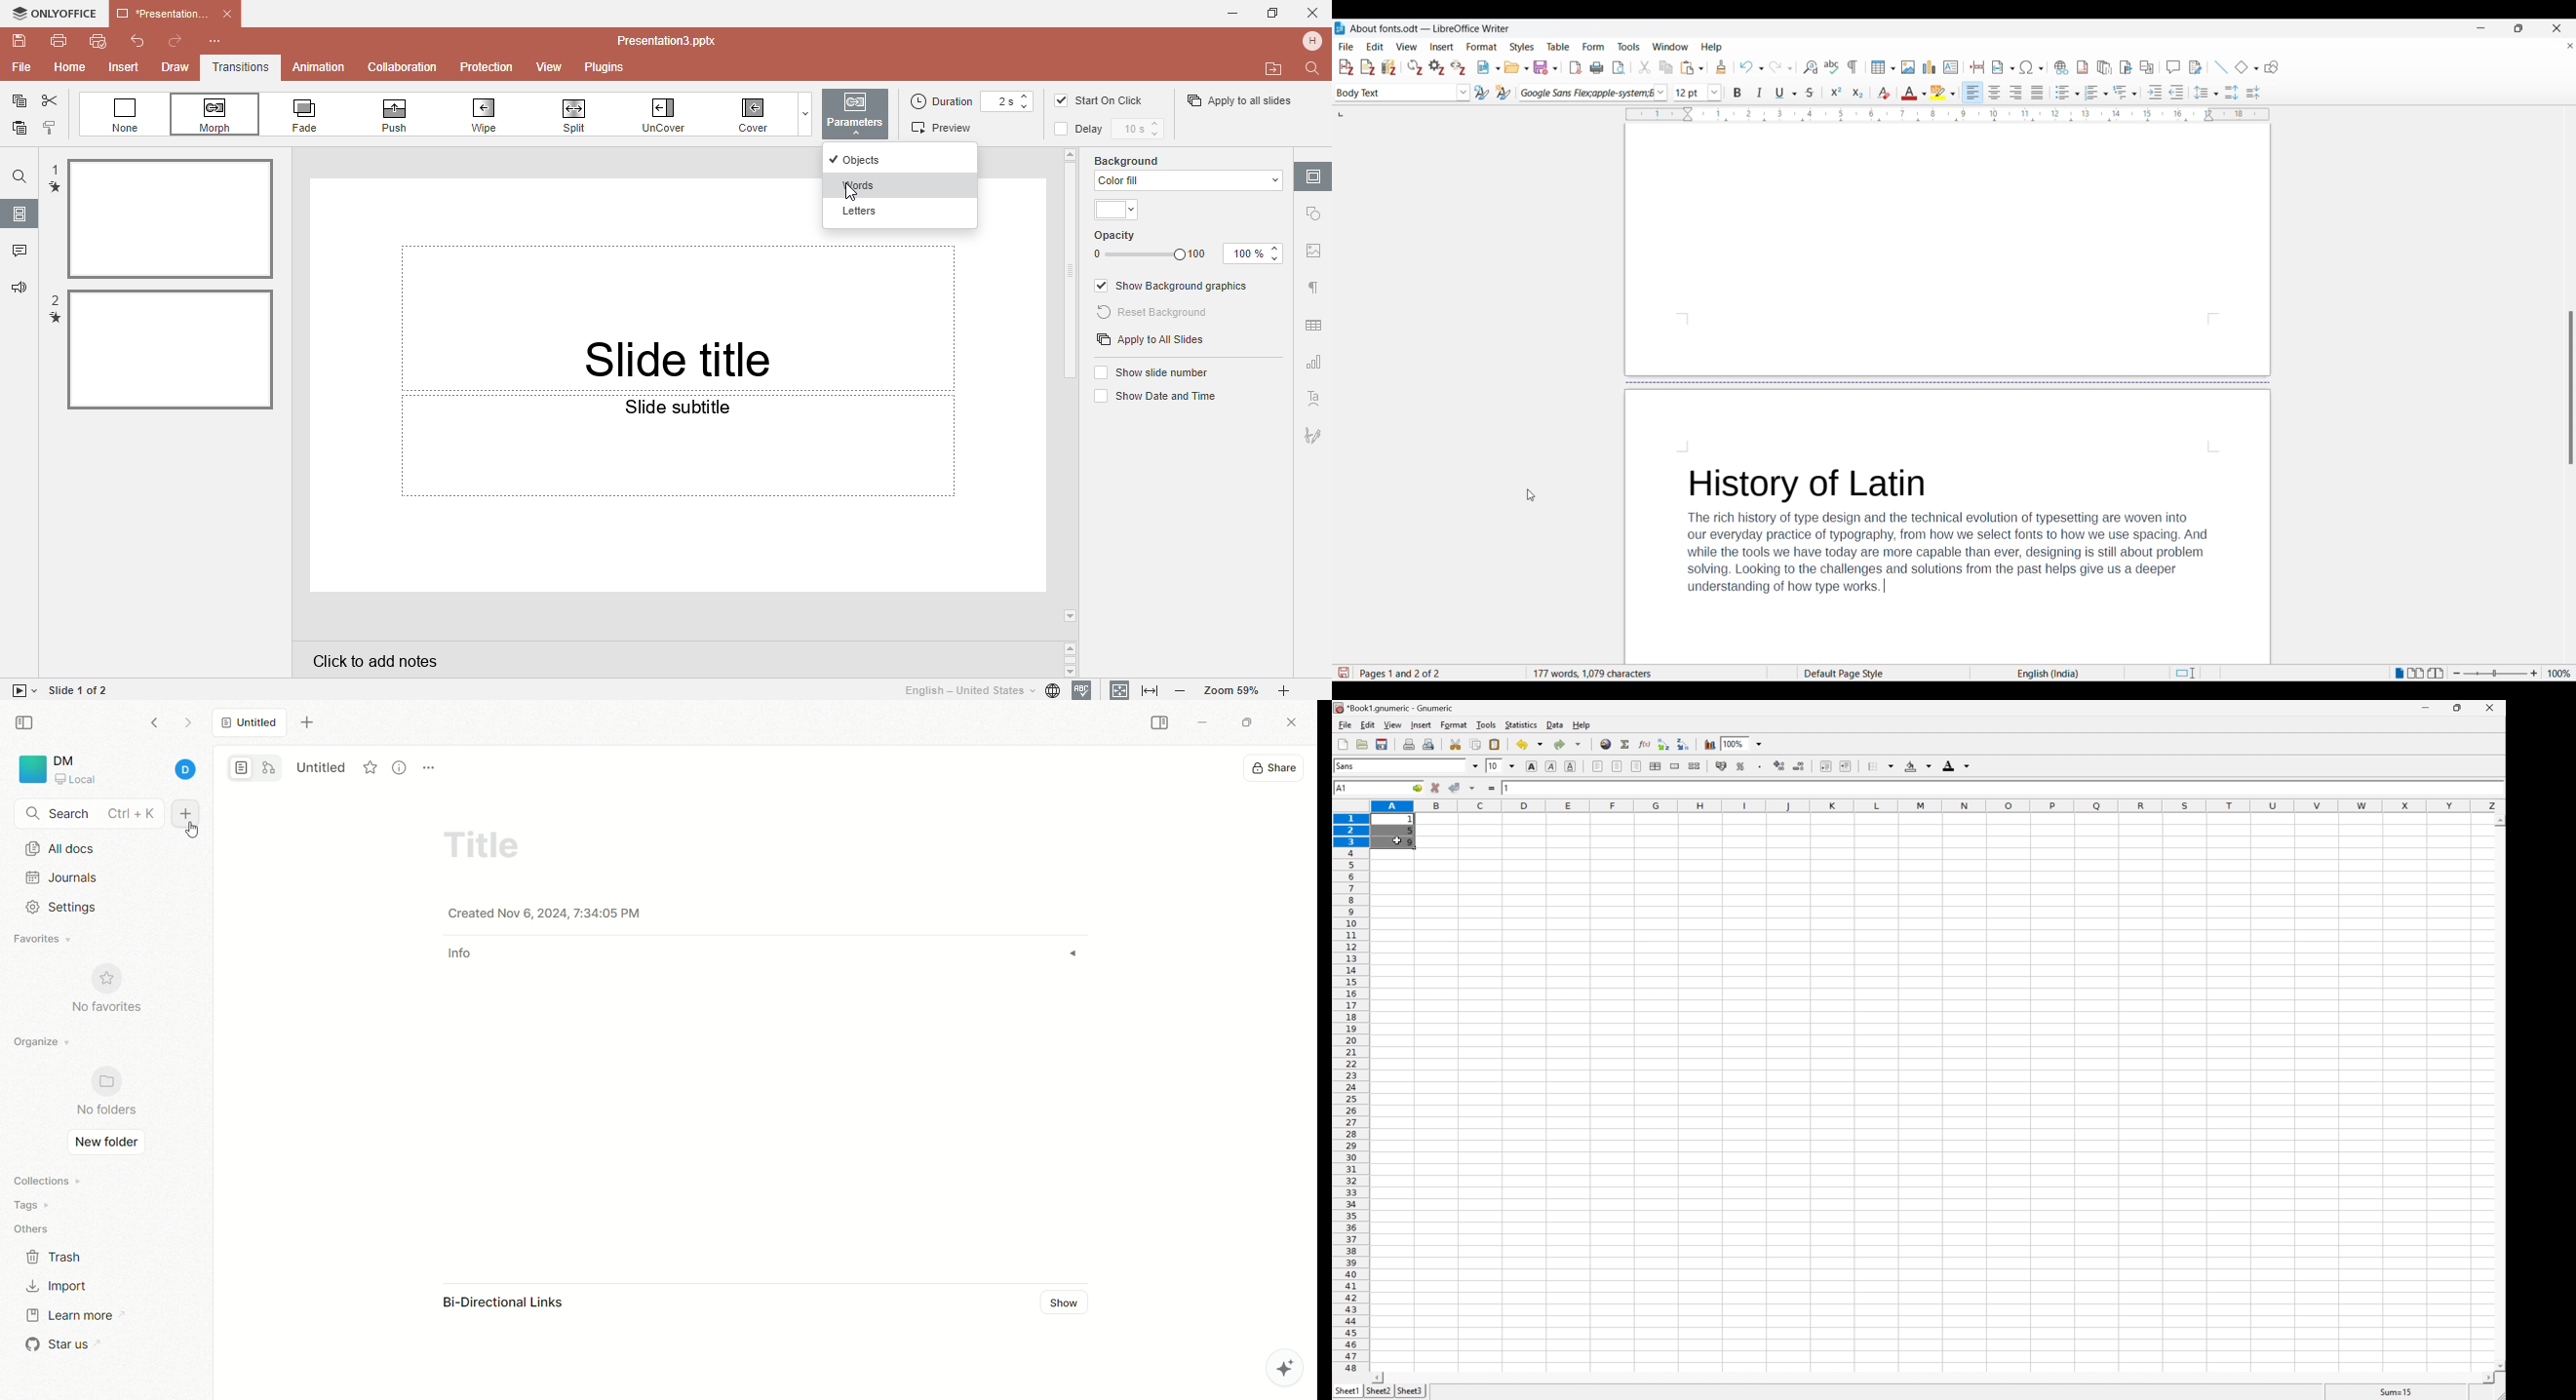  Describe the element at coordinates (1751, 67) in the screenshot. I see `Undo options` at that location.